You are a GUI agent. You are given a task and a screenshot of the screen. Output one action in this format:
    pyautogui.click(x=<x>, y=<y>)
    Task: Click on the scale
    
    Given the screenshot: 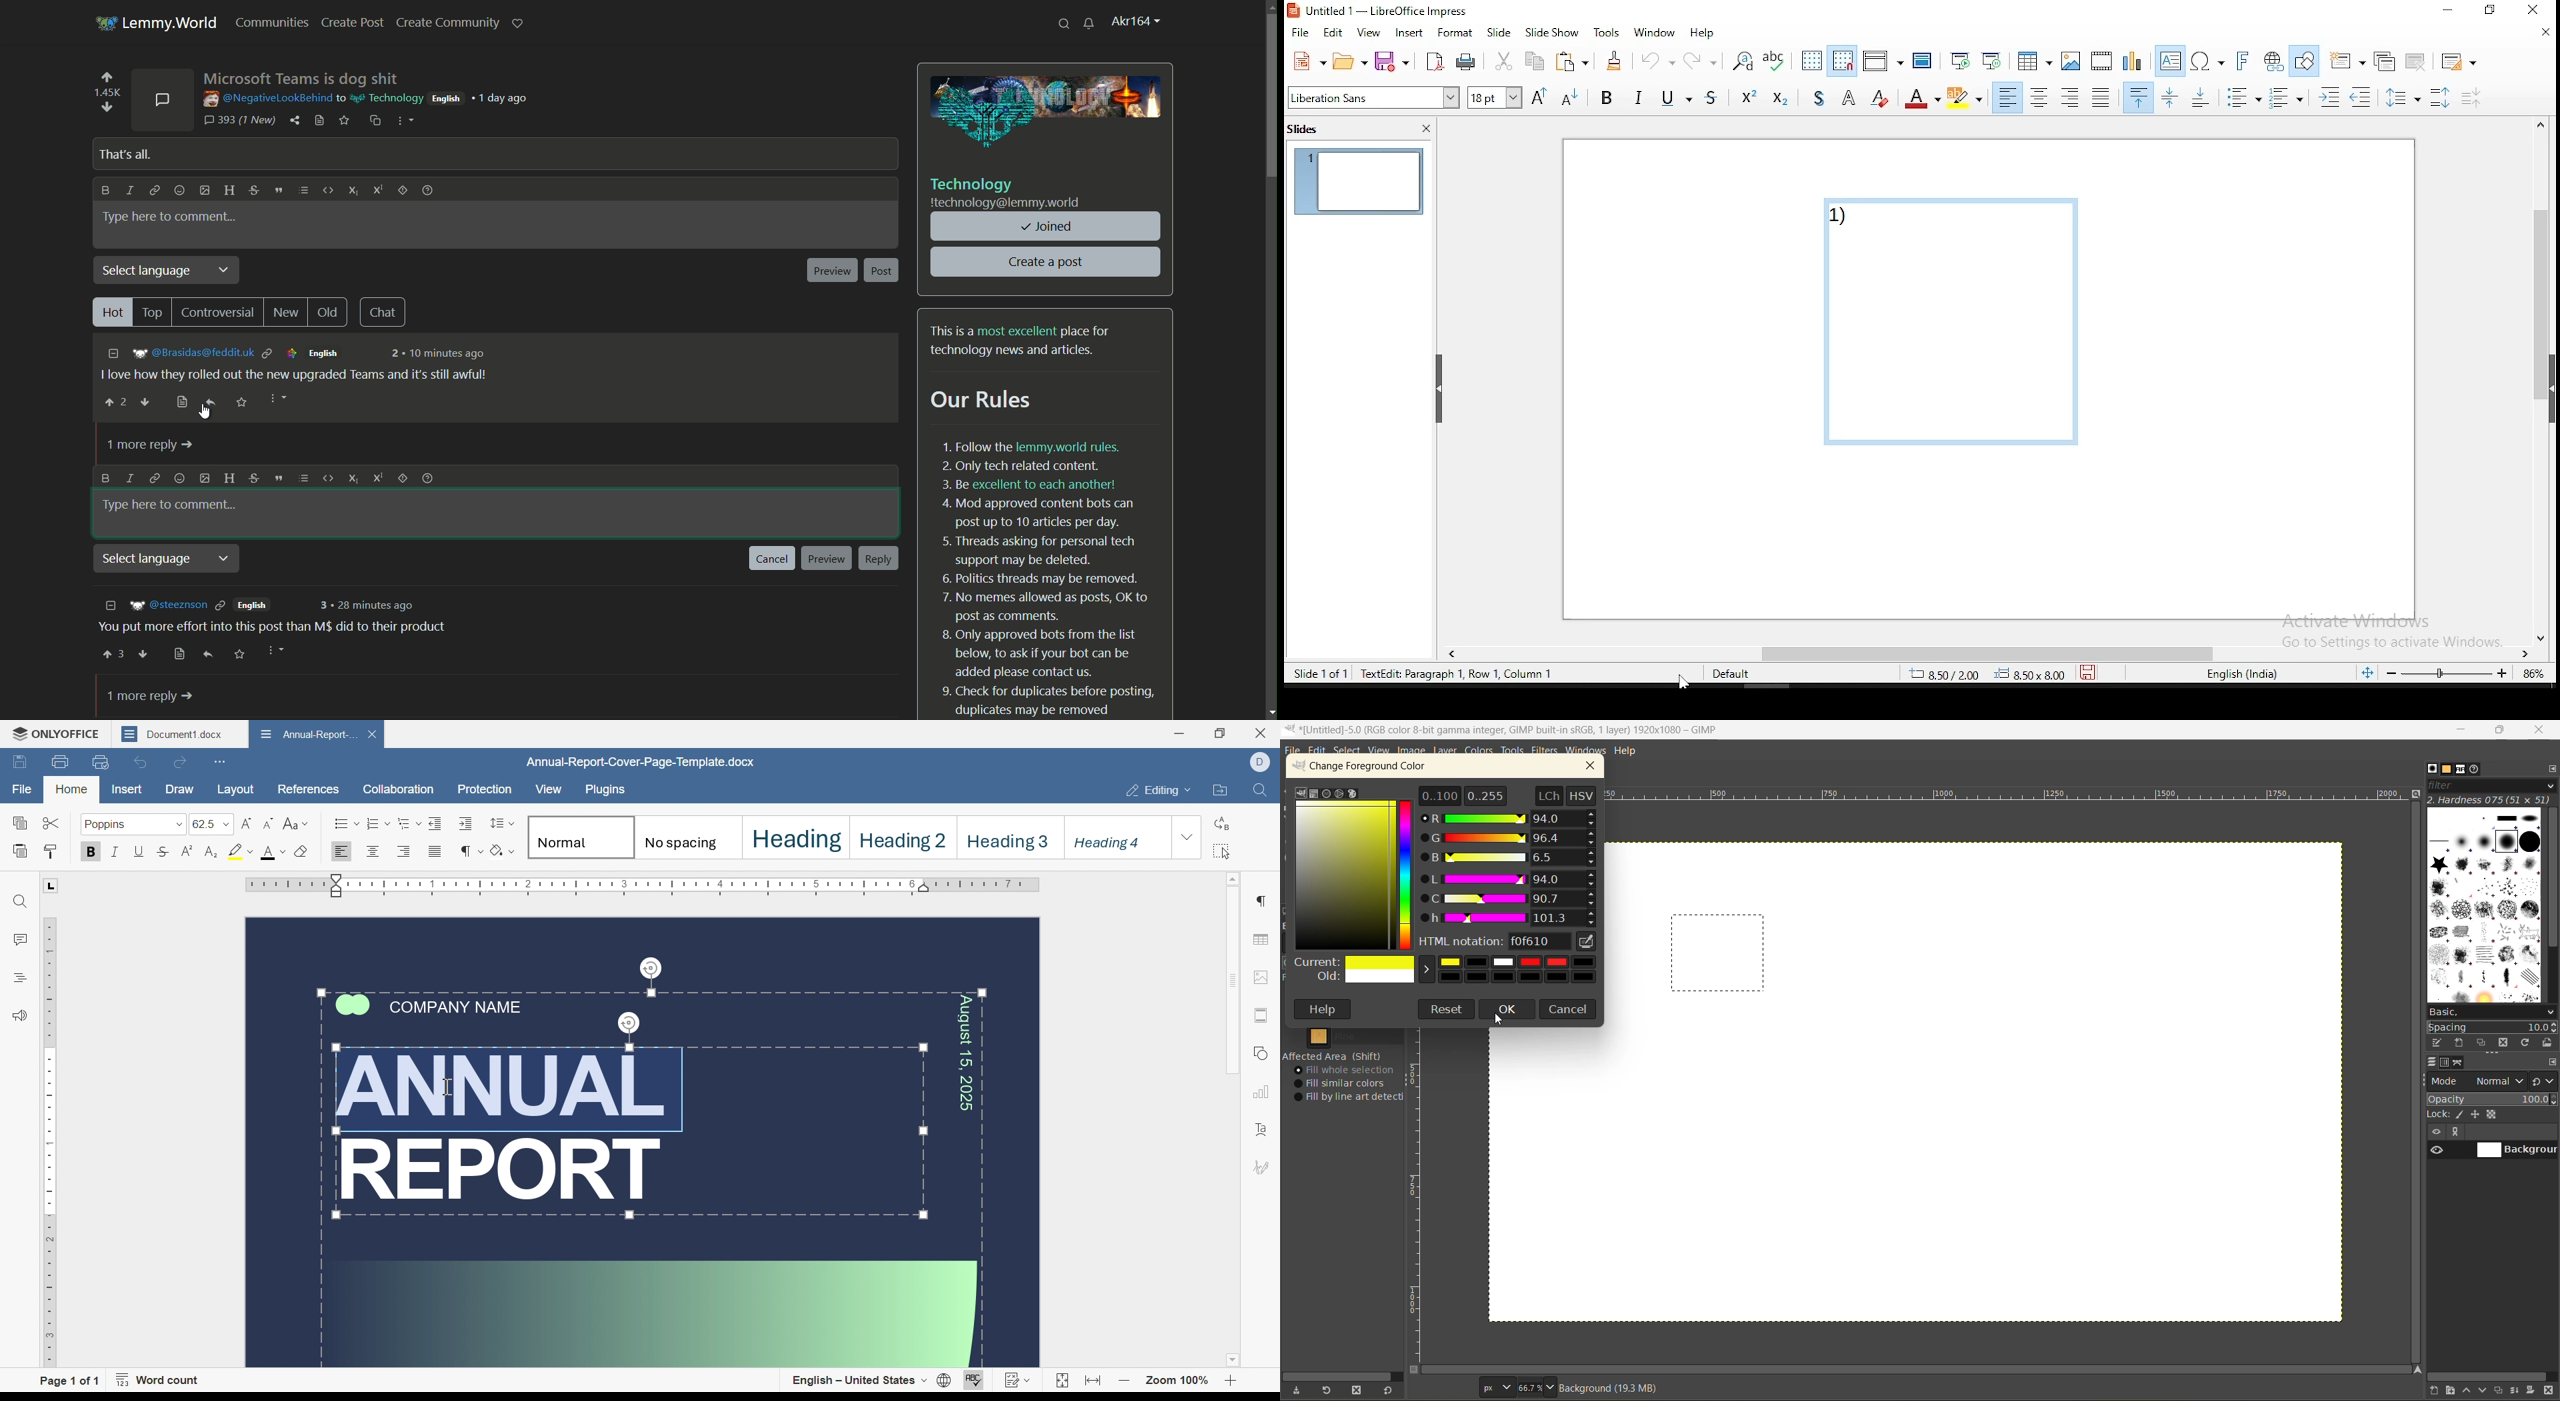 What is the action you would take?
    pyautogui.click(x=2009, y=797)
    